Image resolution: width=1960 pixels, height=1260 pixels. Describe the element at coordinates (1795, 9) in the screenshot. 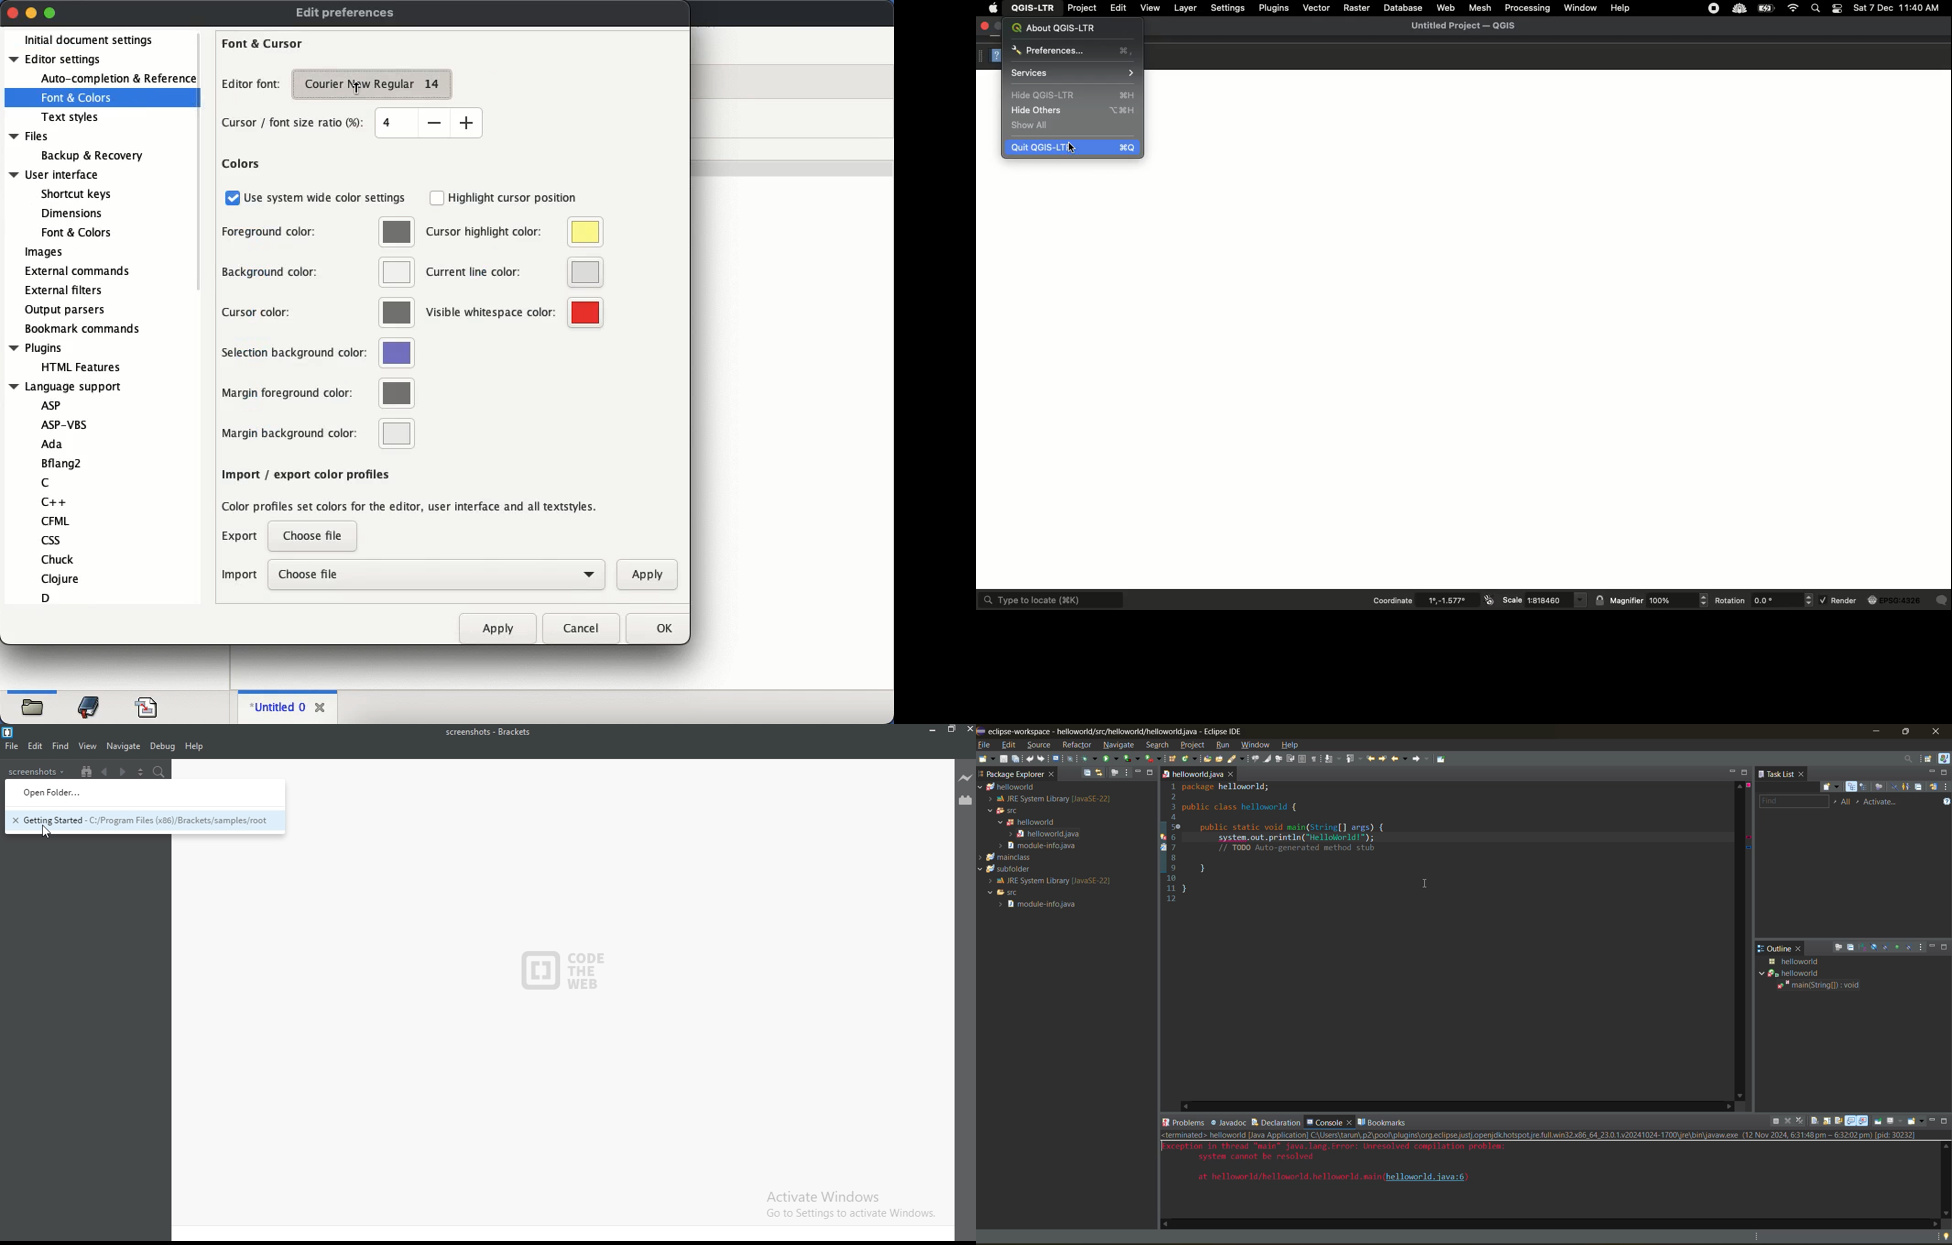

I see `Internet` at that location.